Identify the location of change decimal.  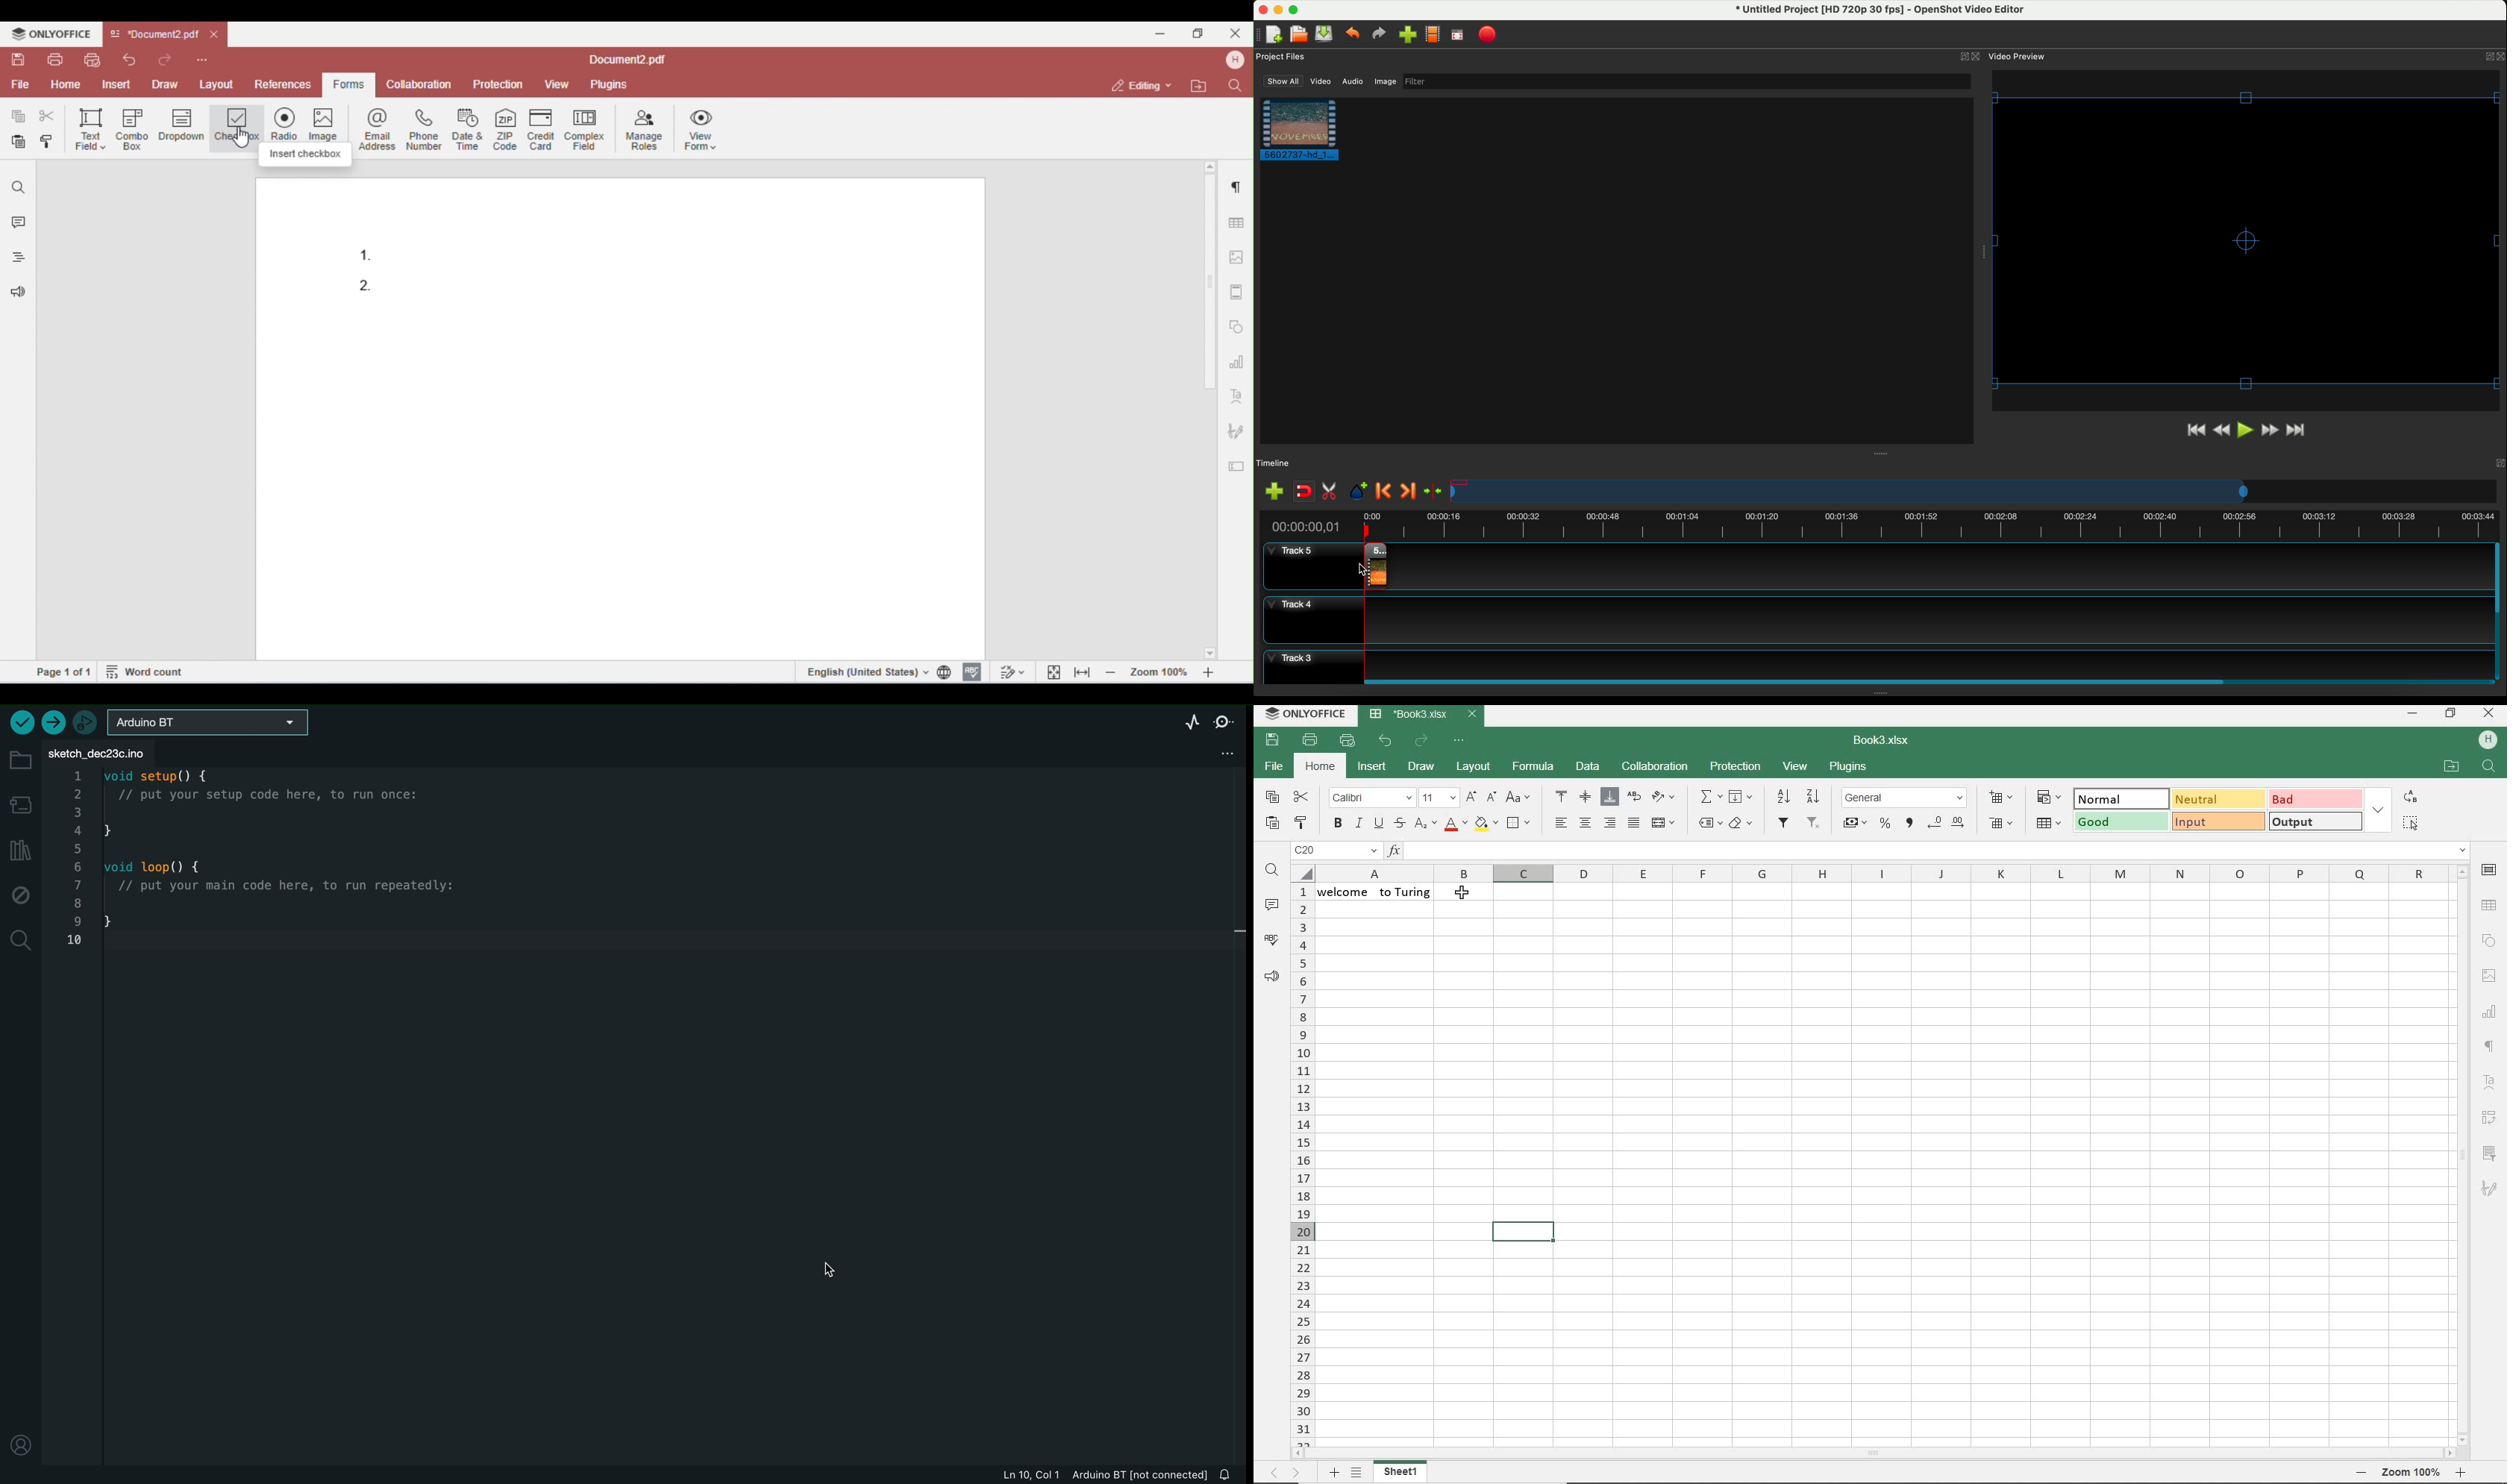
(1947, 822).